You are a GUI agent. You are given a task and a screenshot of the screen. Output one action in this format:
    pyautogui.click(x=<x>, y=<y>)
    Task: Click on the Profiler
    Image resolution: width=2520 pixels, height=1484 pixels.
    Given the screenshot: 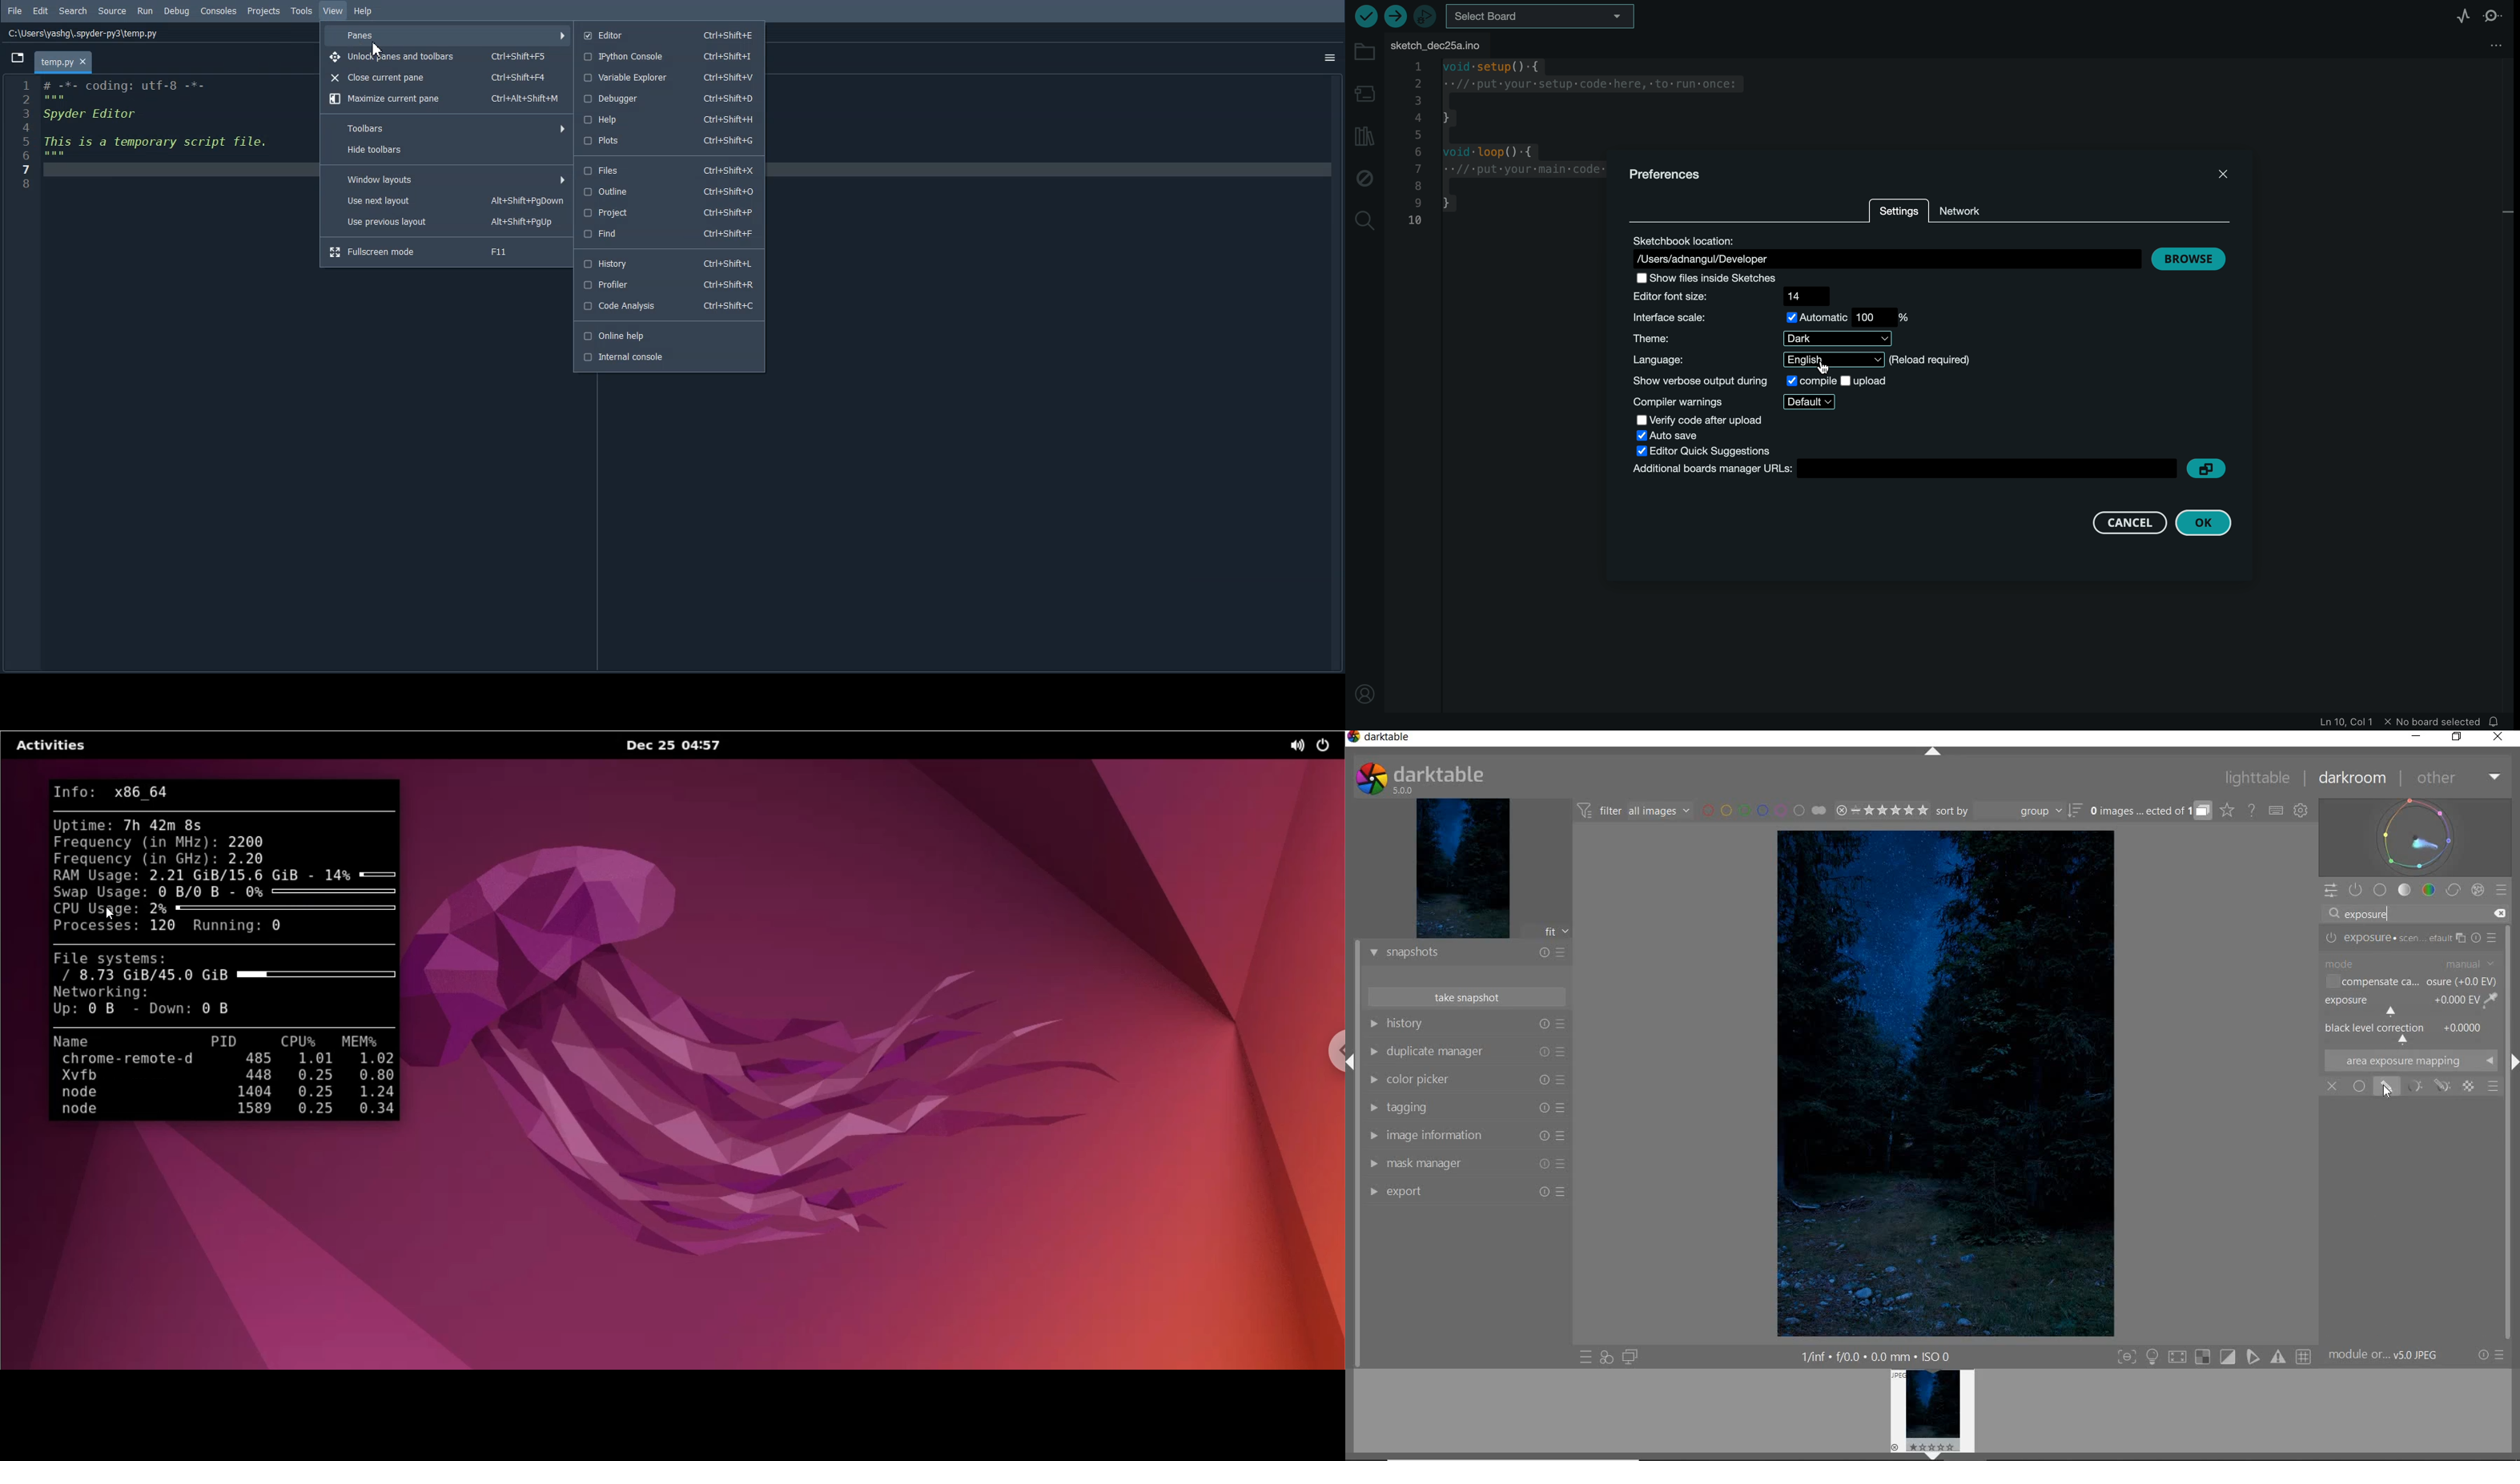 What is the action you would take?
    pyautogui.click(x=670, y=285)
    